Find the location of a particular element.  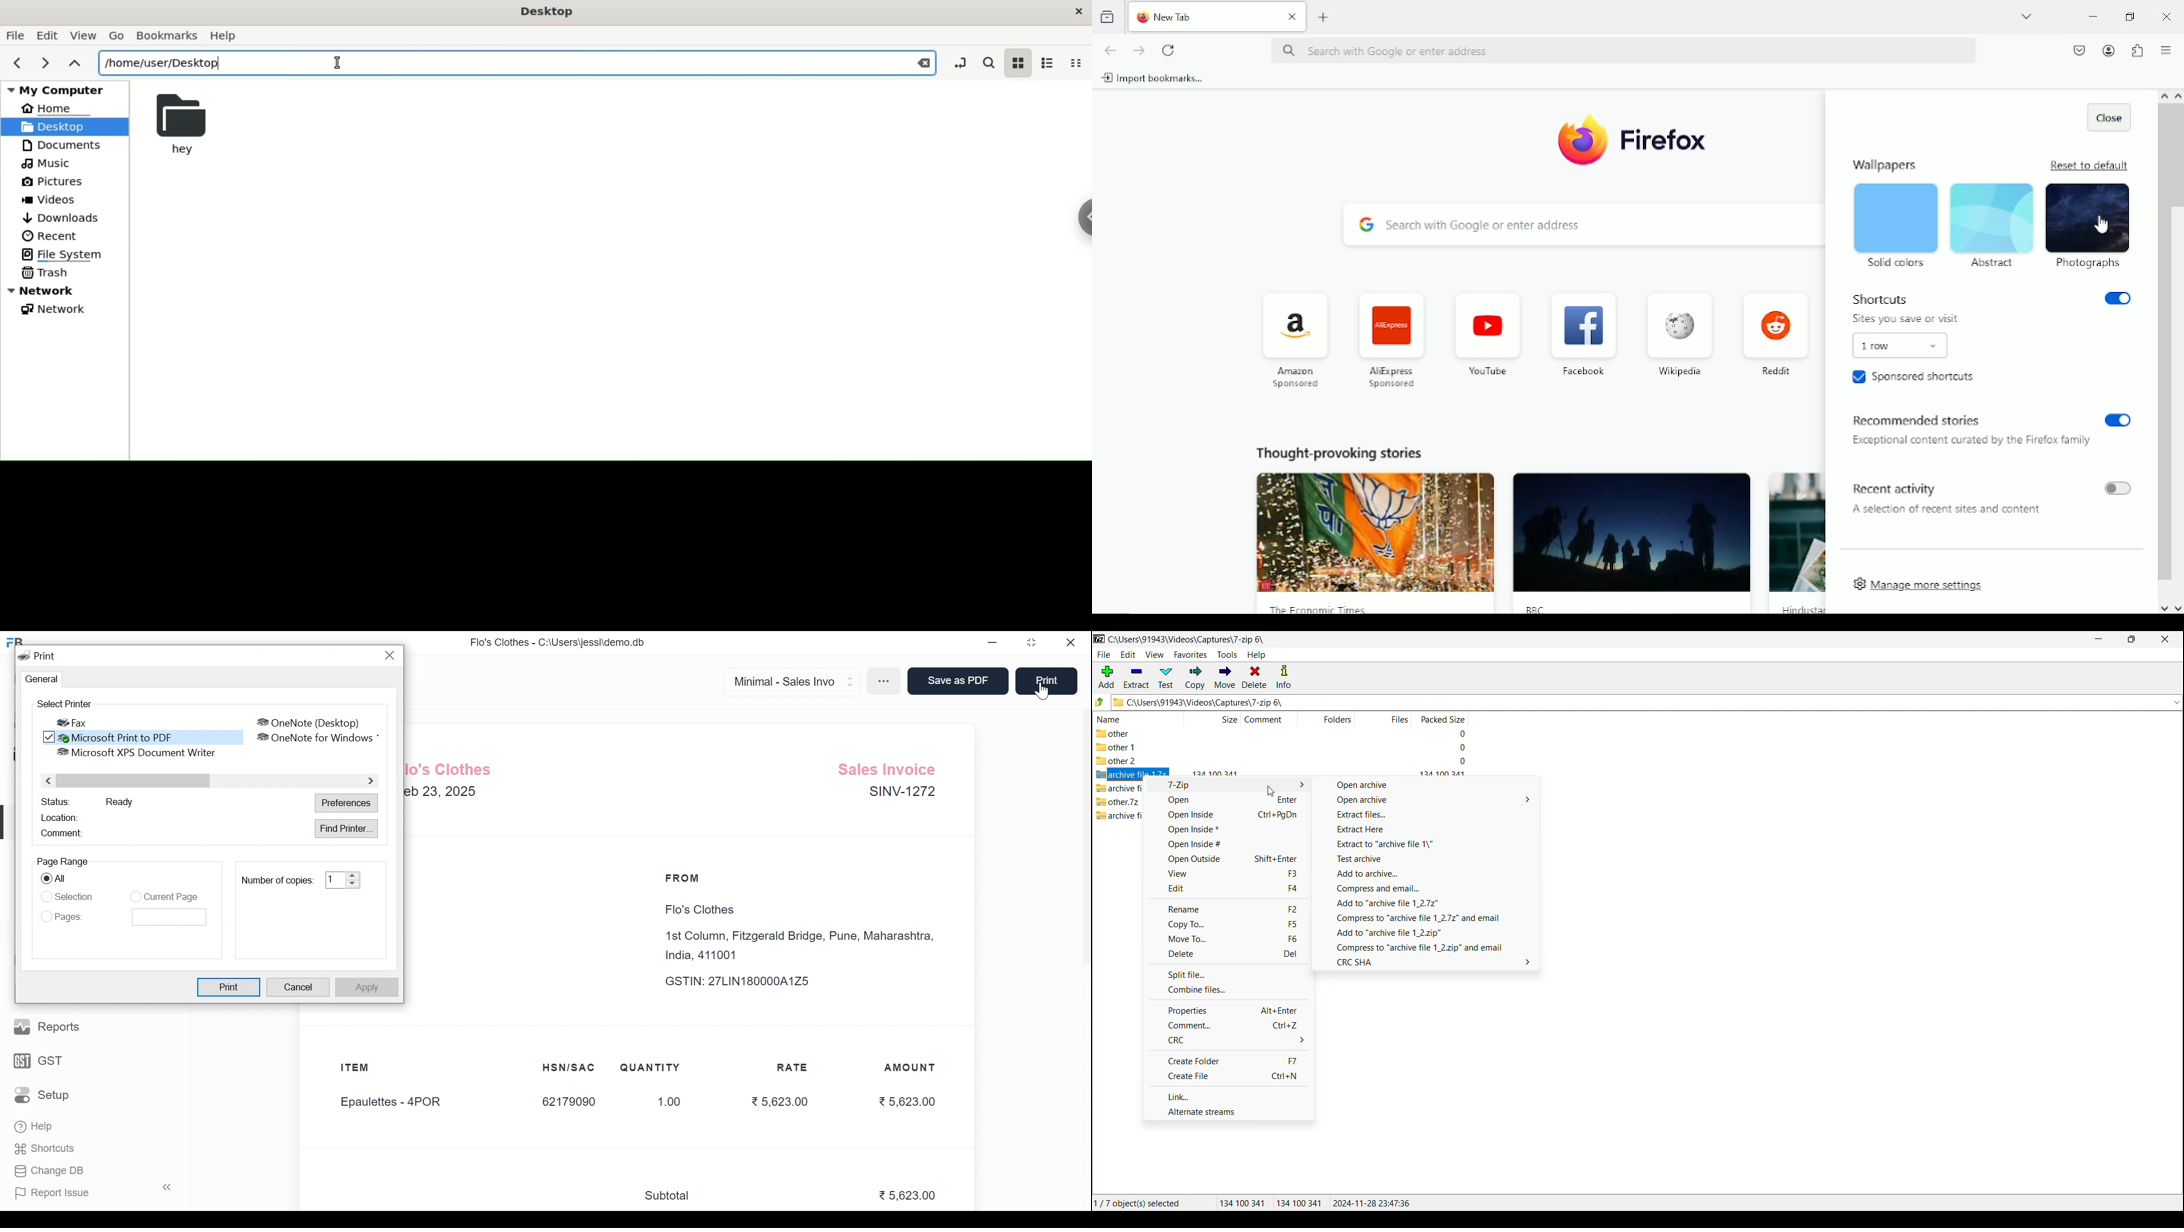

archive file.7z is located at coordinates (1119, 788).